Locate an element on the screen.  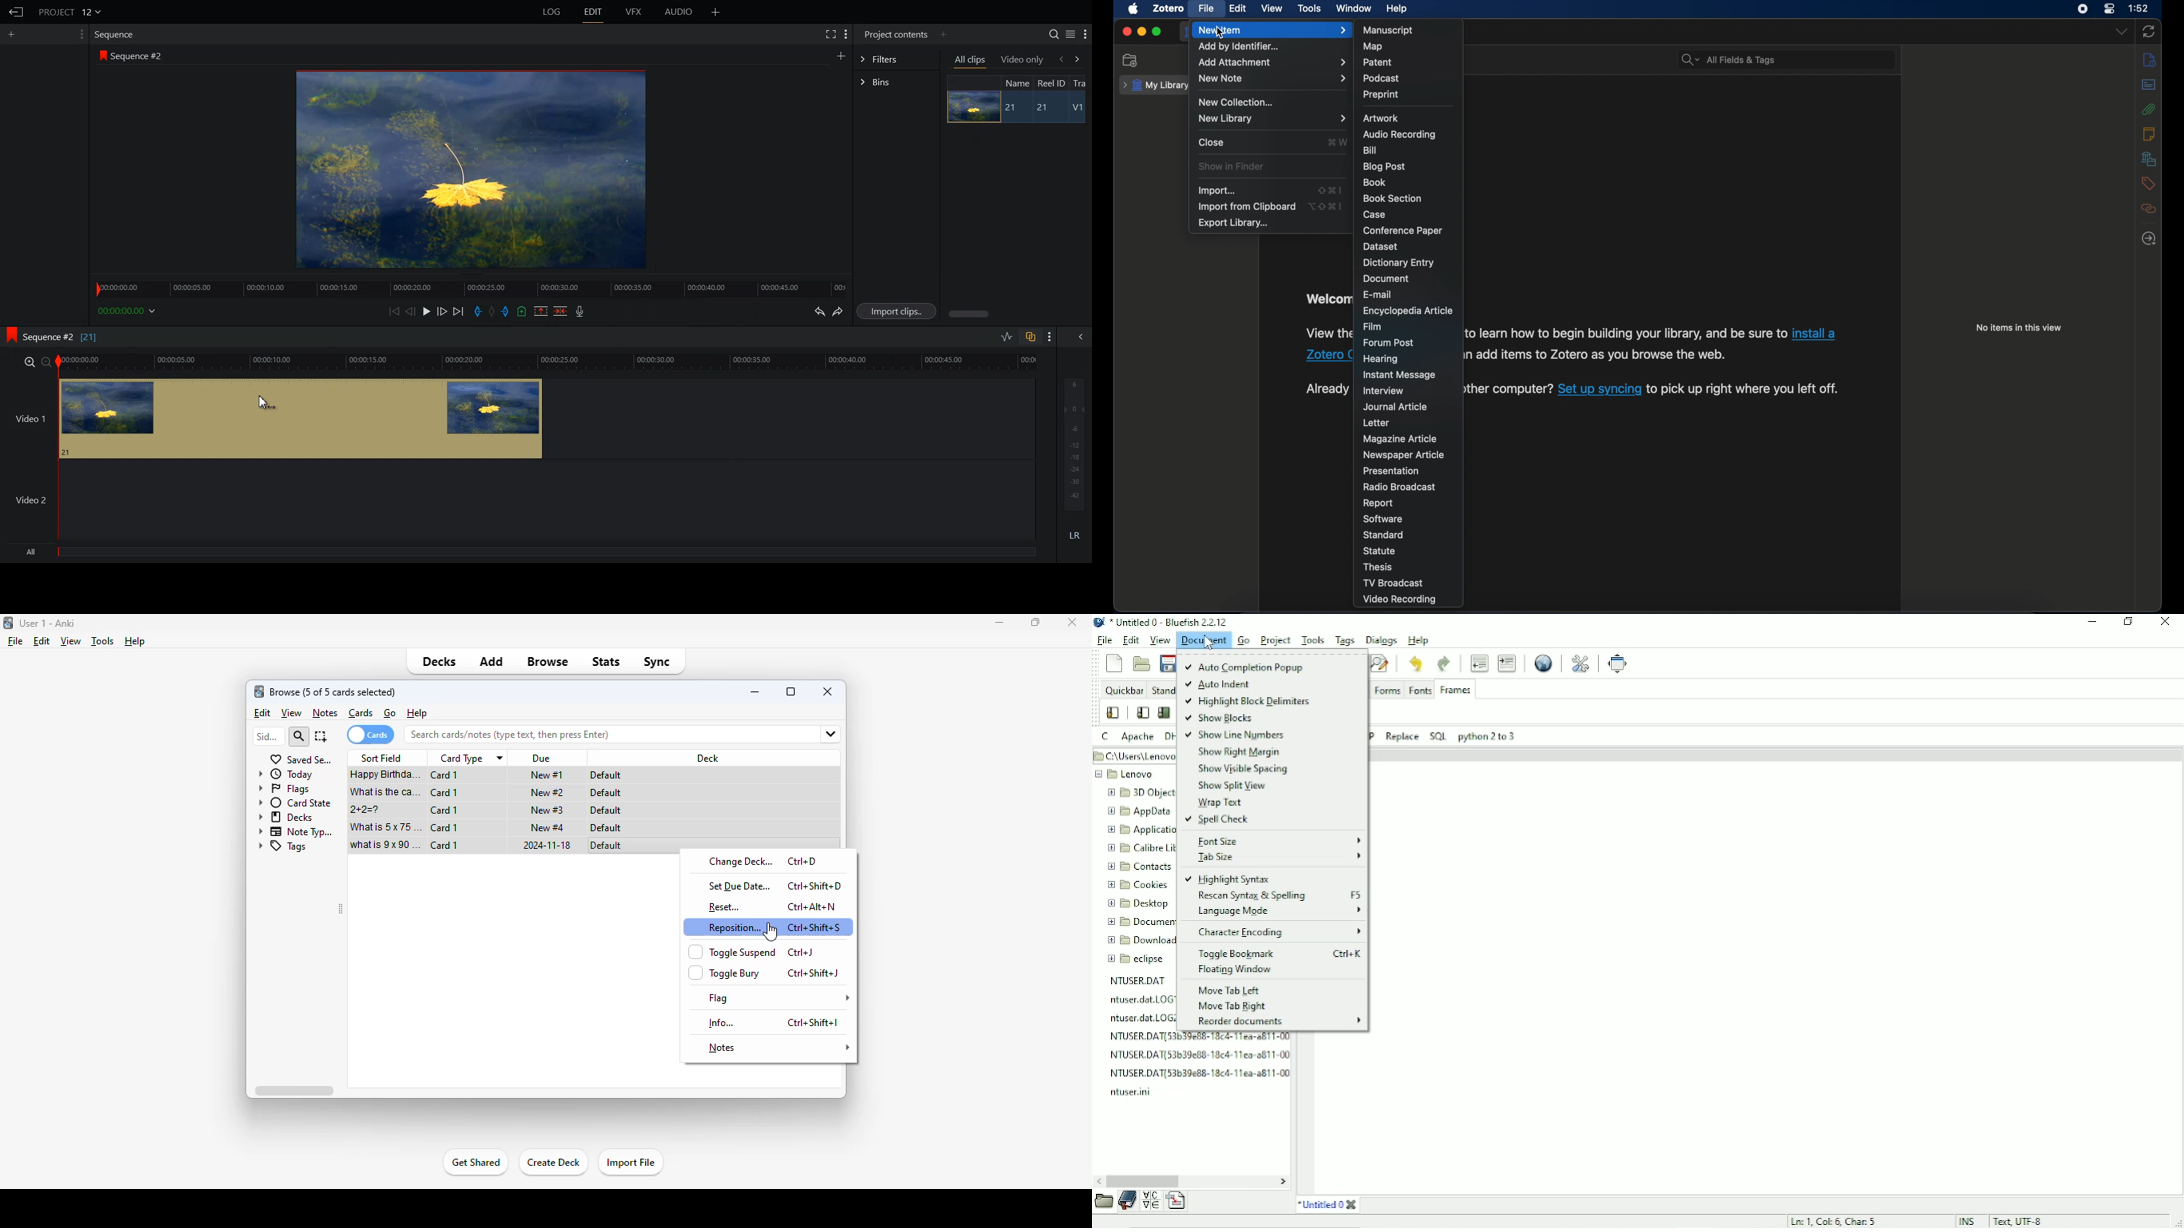
import file is located at coordinates (631, 1162).